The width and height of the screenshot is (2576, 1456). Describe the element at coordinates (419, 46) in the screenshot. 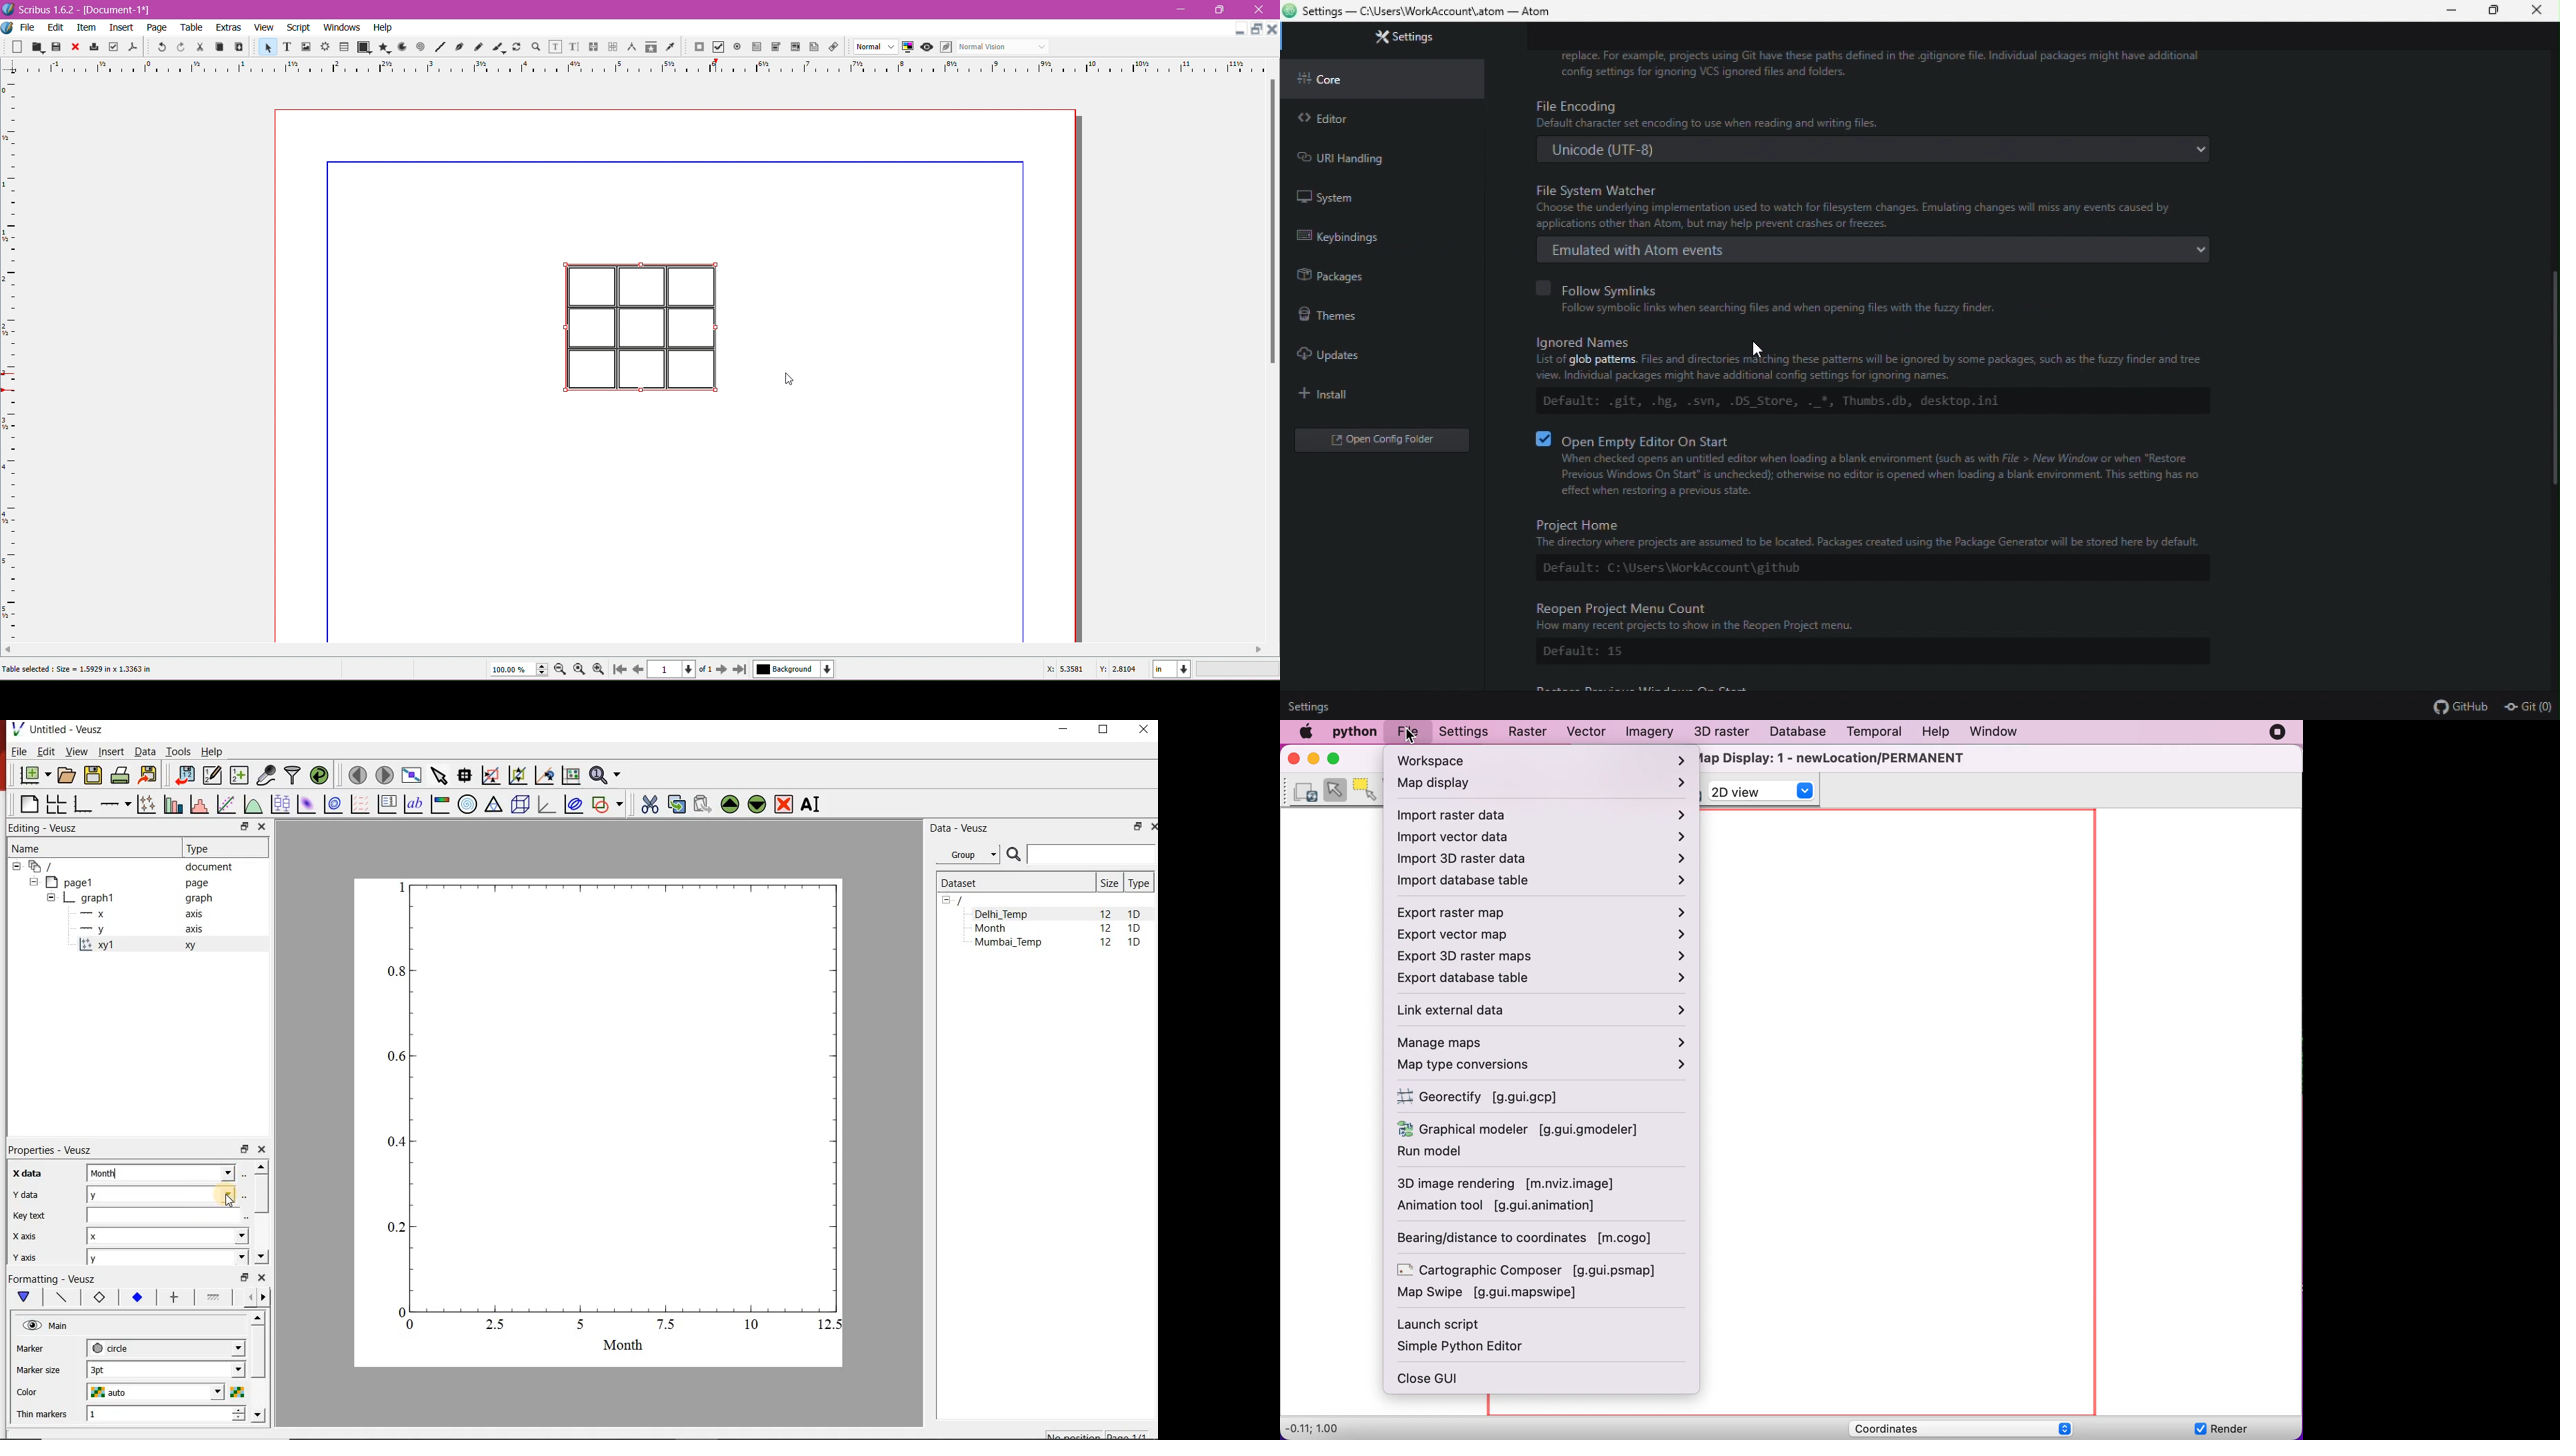

I see `Spiral` at that location.